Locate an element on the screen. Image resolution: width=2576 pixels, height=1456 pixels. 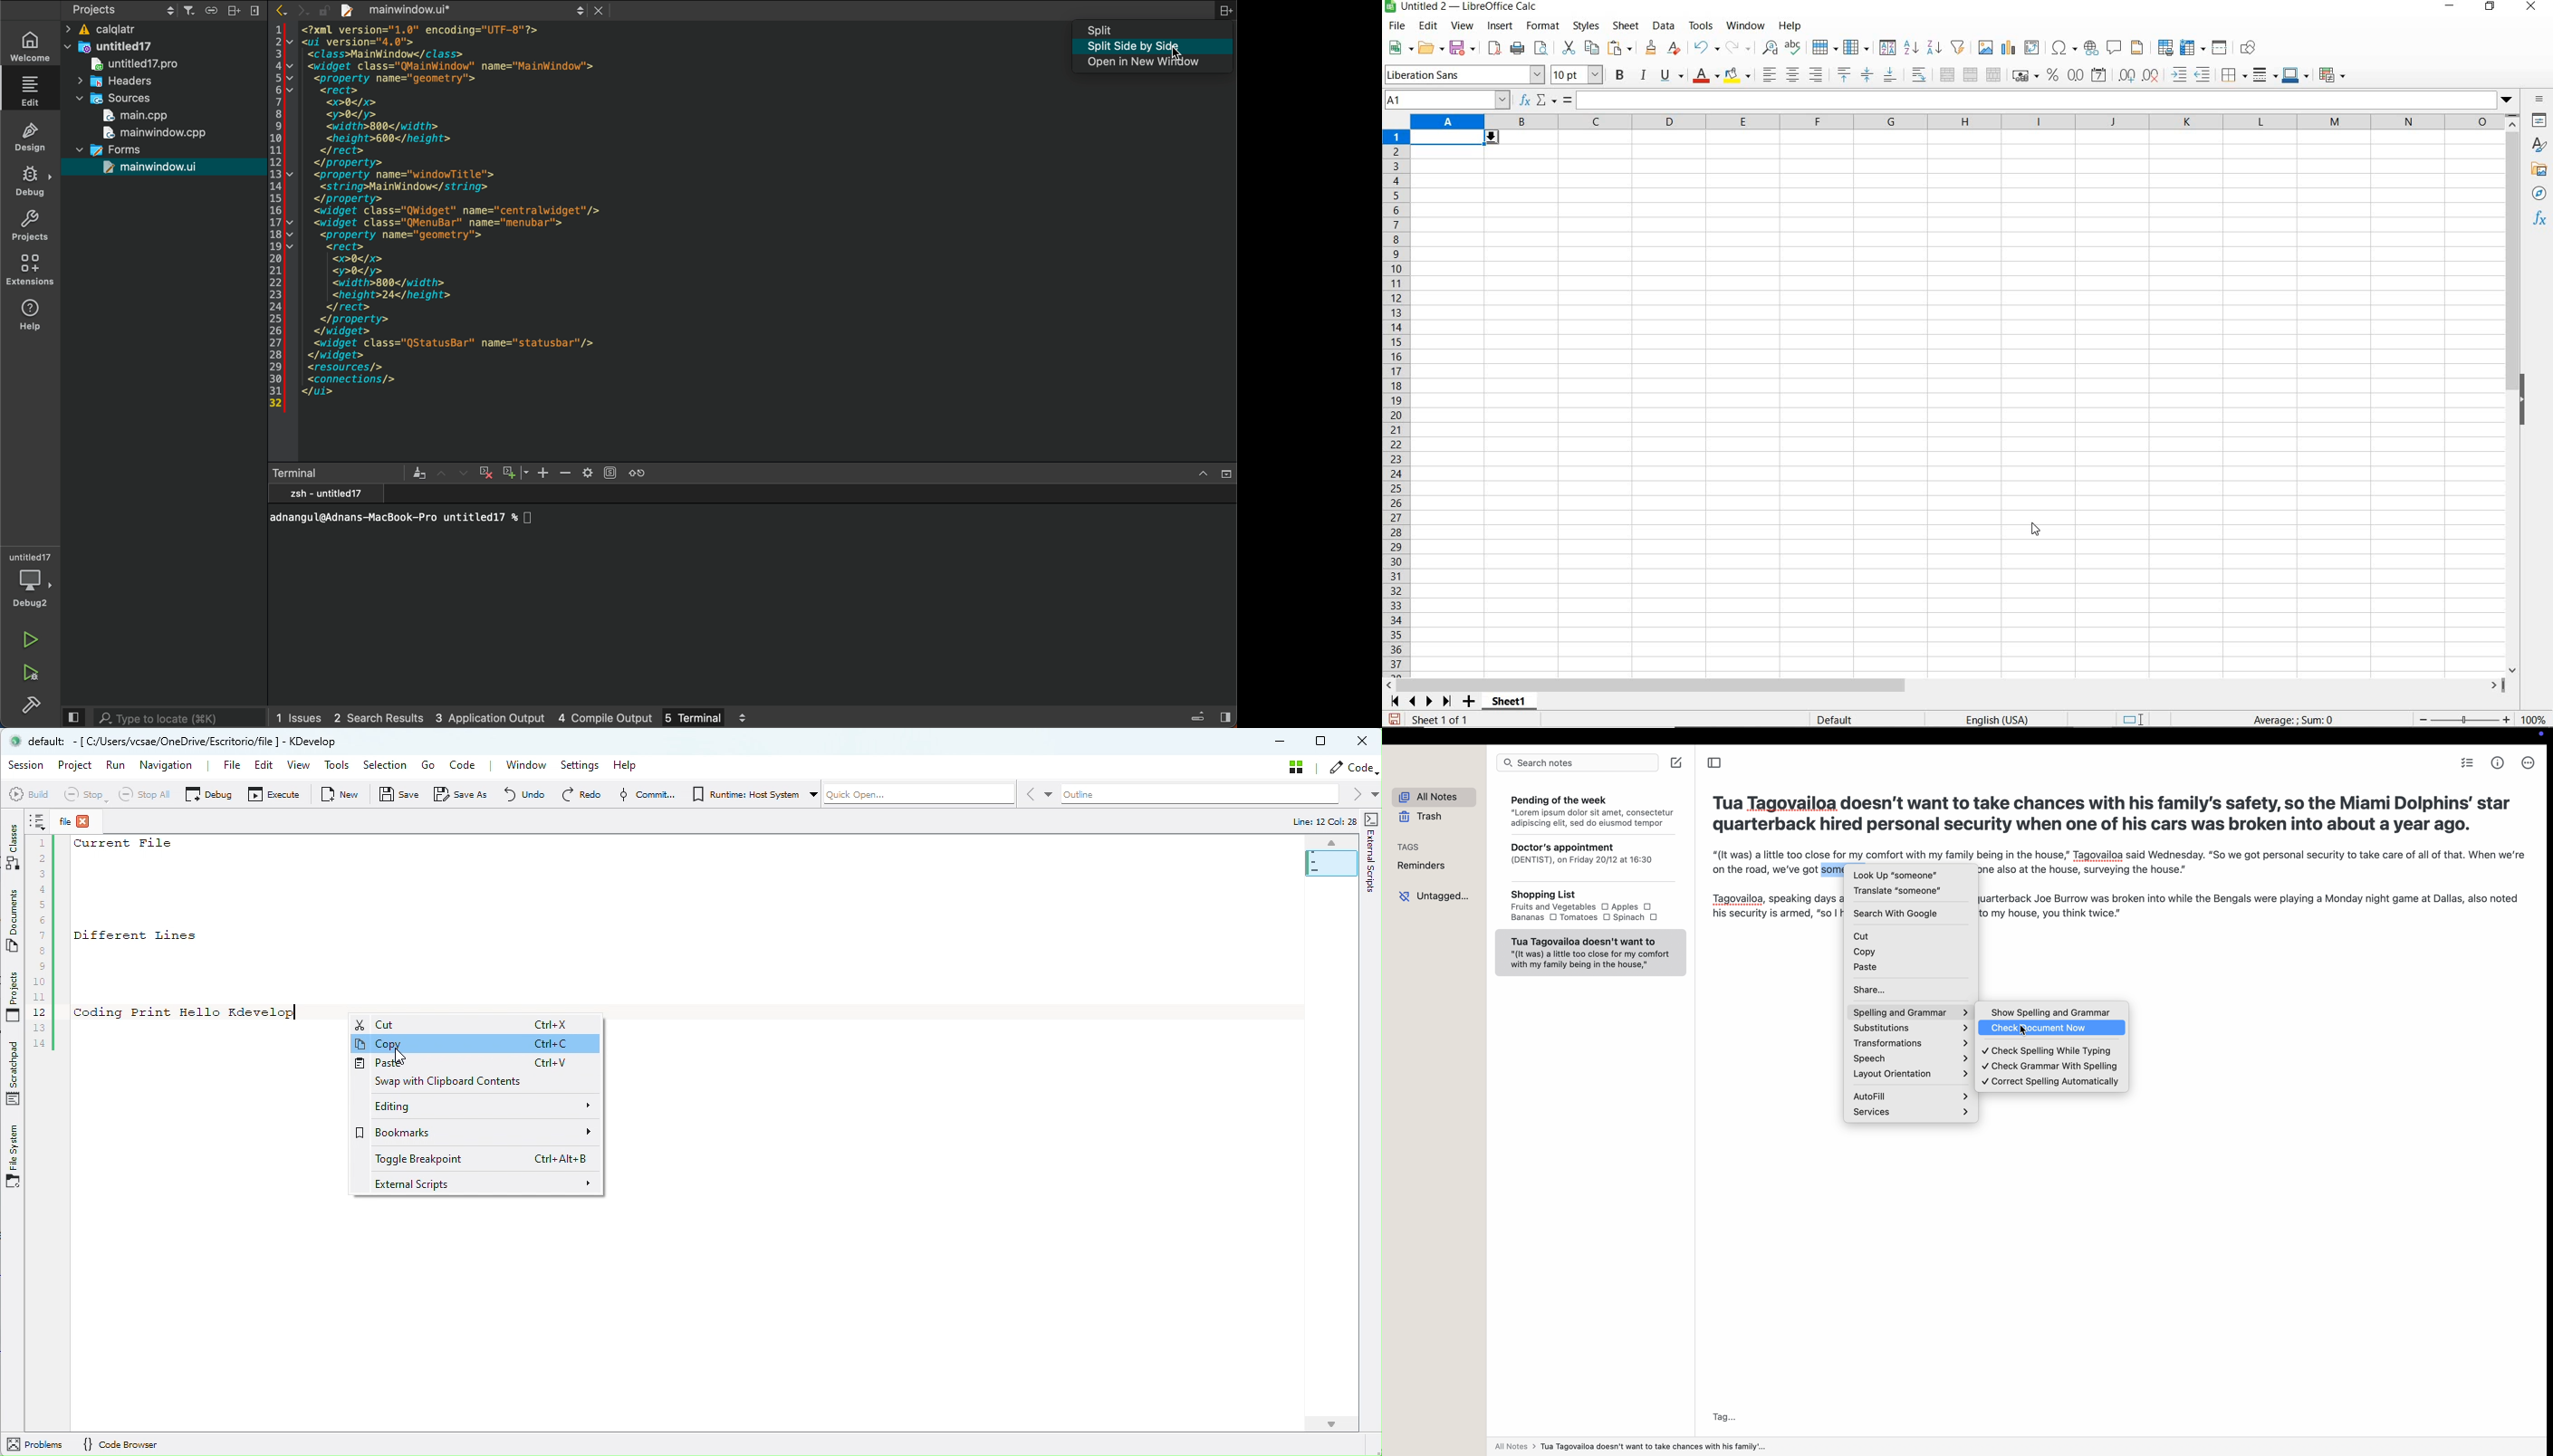
open in new window is located at coordinates (1157, 63).